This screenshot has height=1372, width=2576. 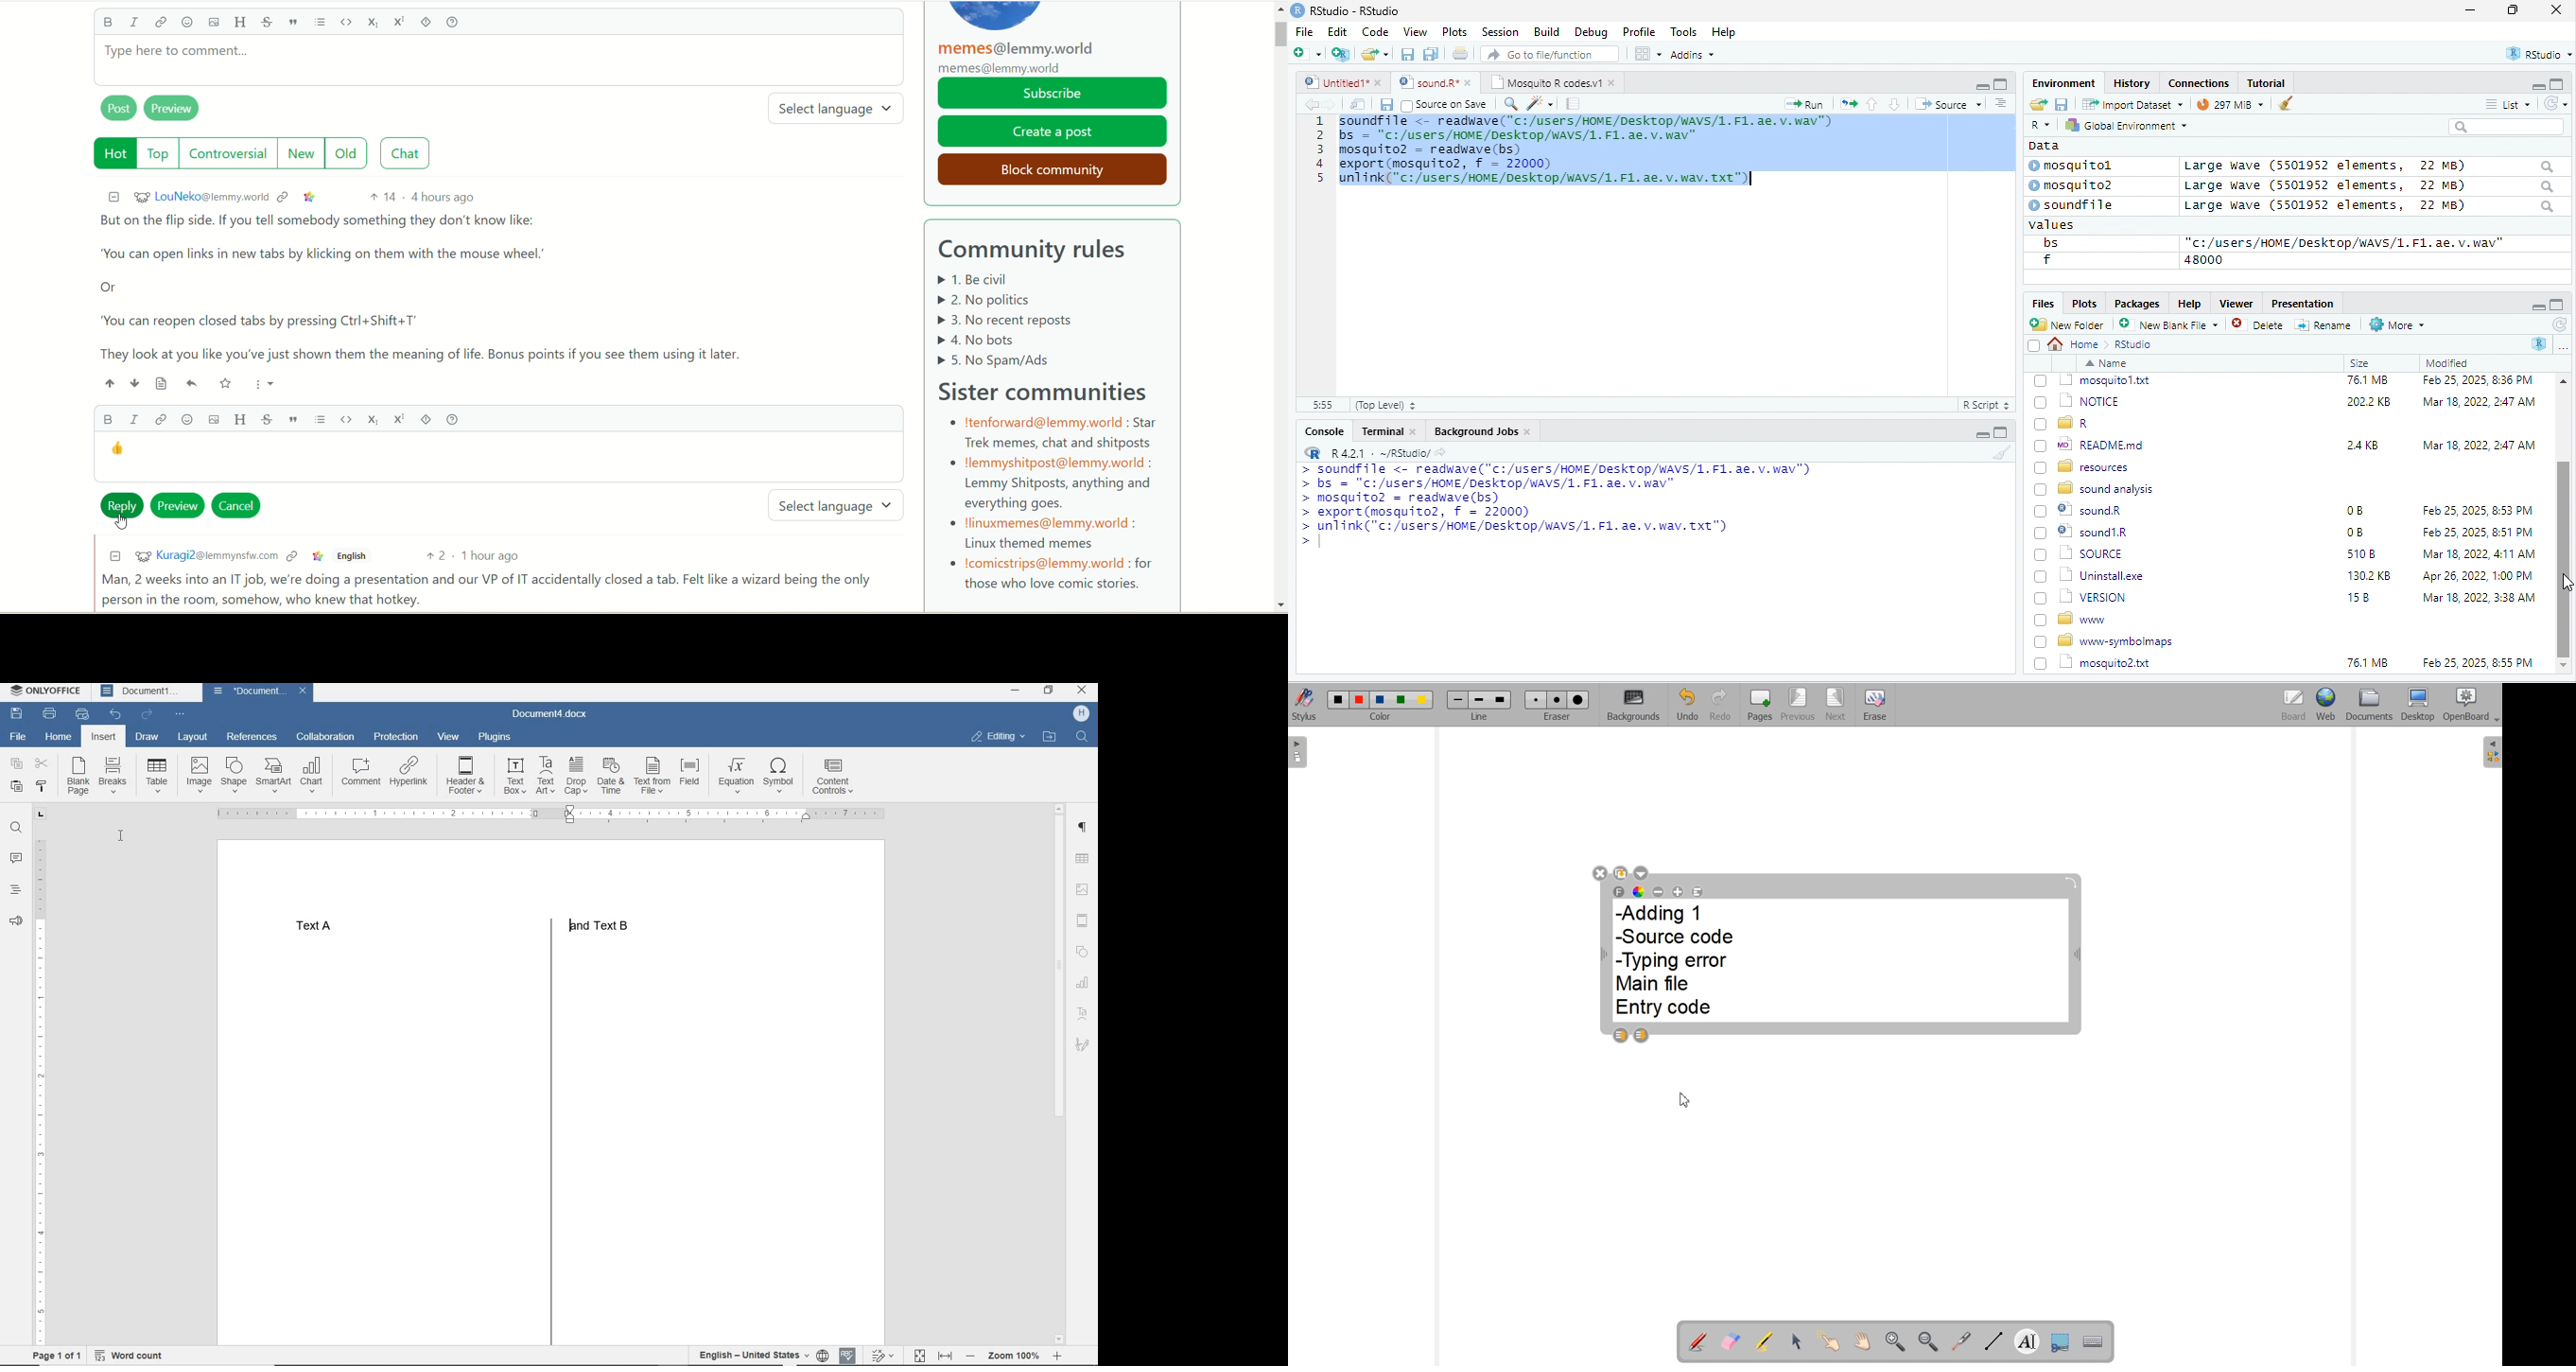 I want to click on Feb 25, 2025, 12:45 PM, so click(x=2480, y=408).